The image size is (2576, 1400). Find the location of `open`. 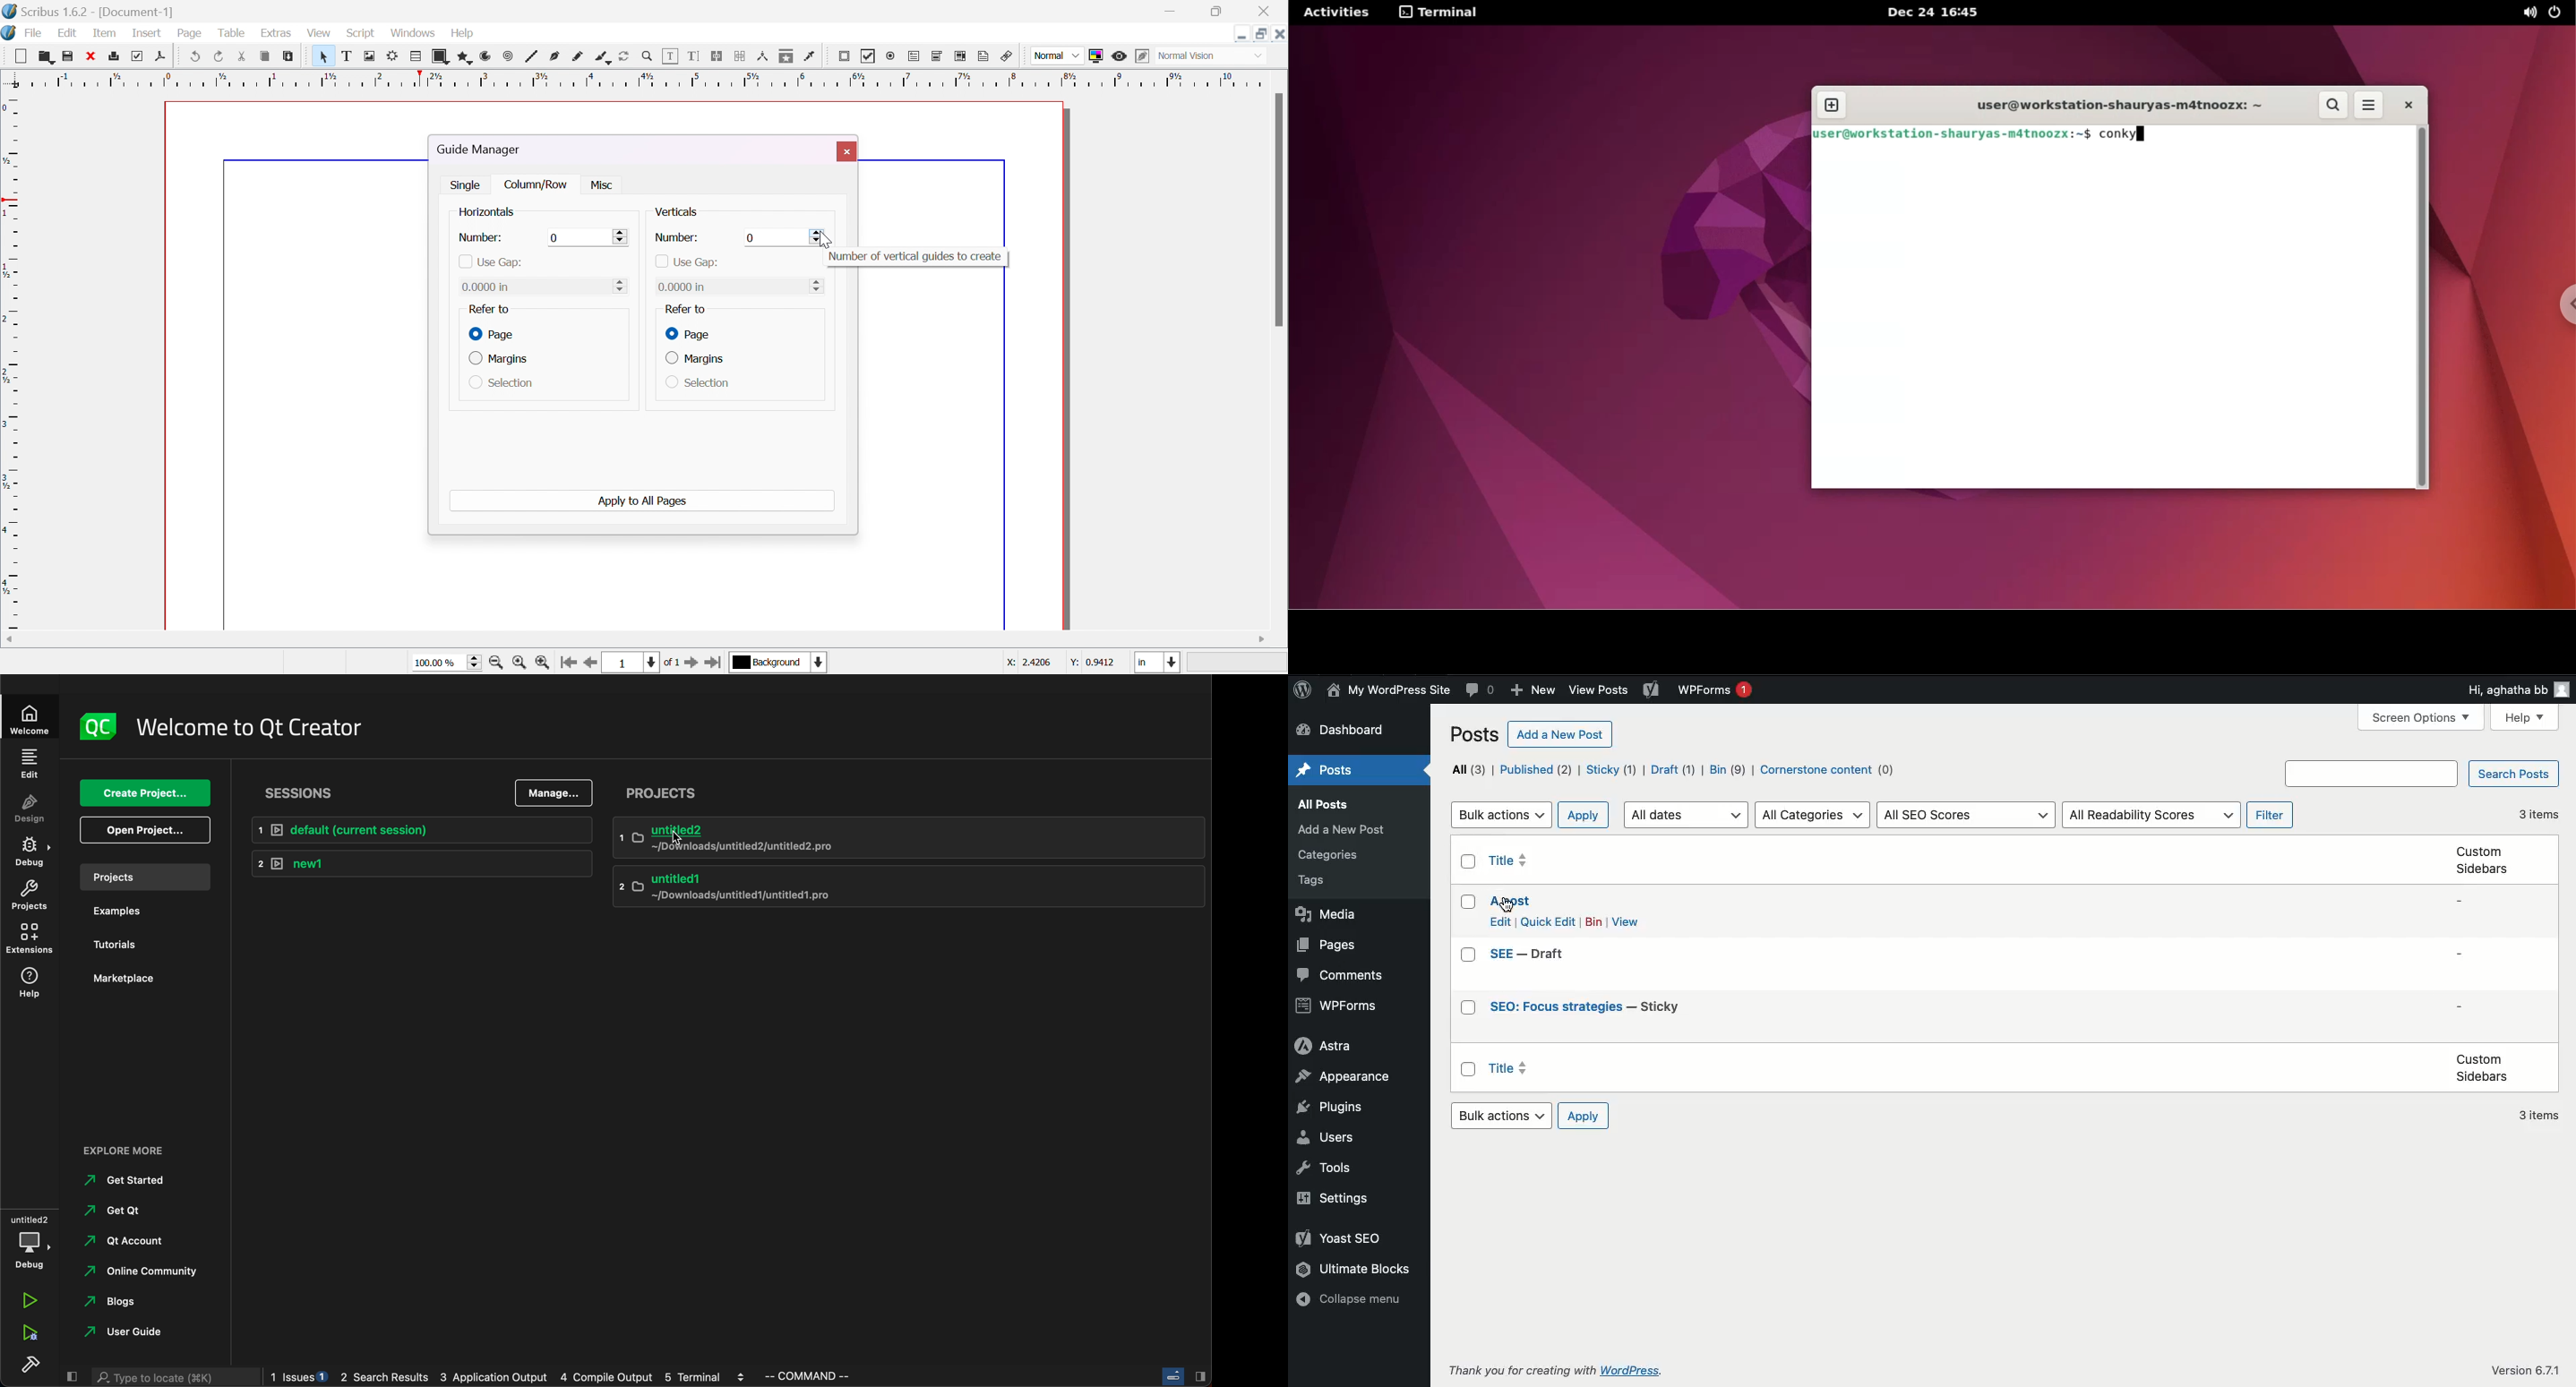

open is located at coordinates (45, 55).